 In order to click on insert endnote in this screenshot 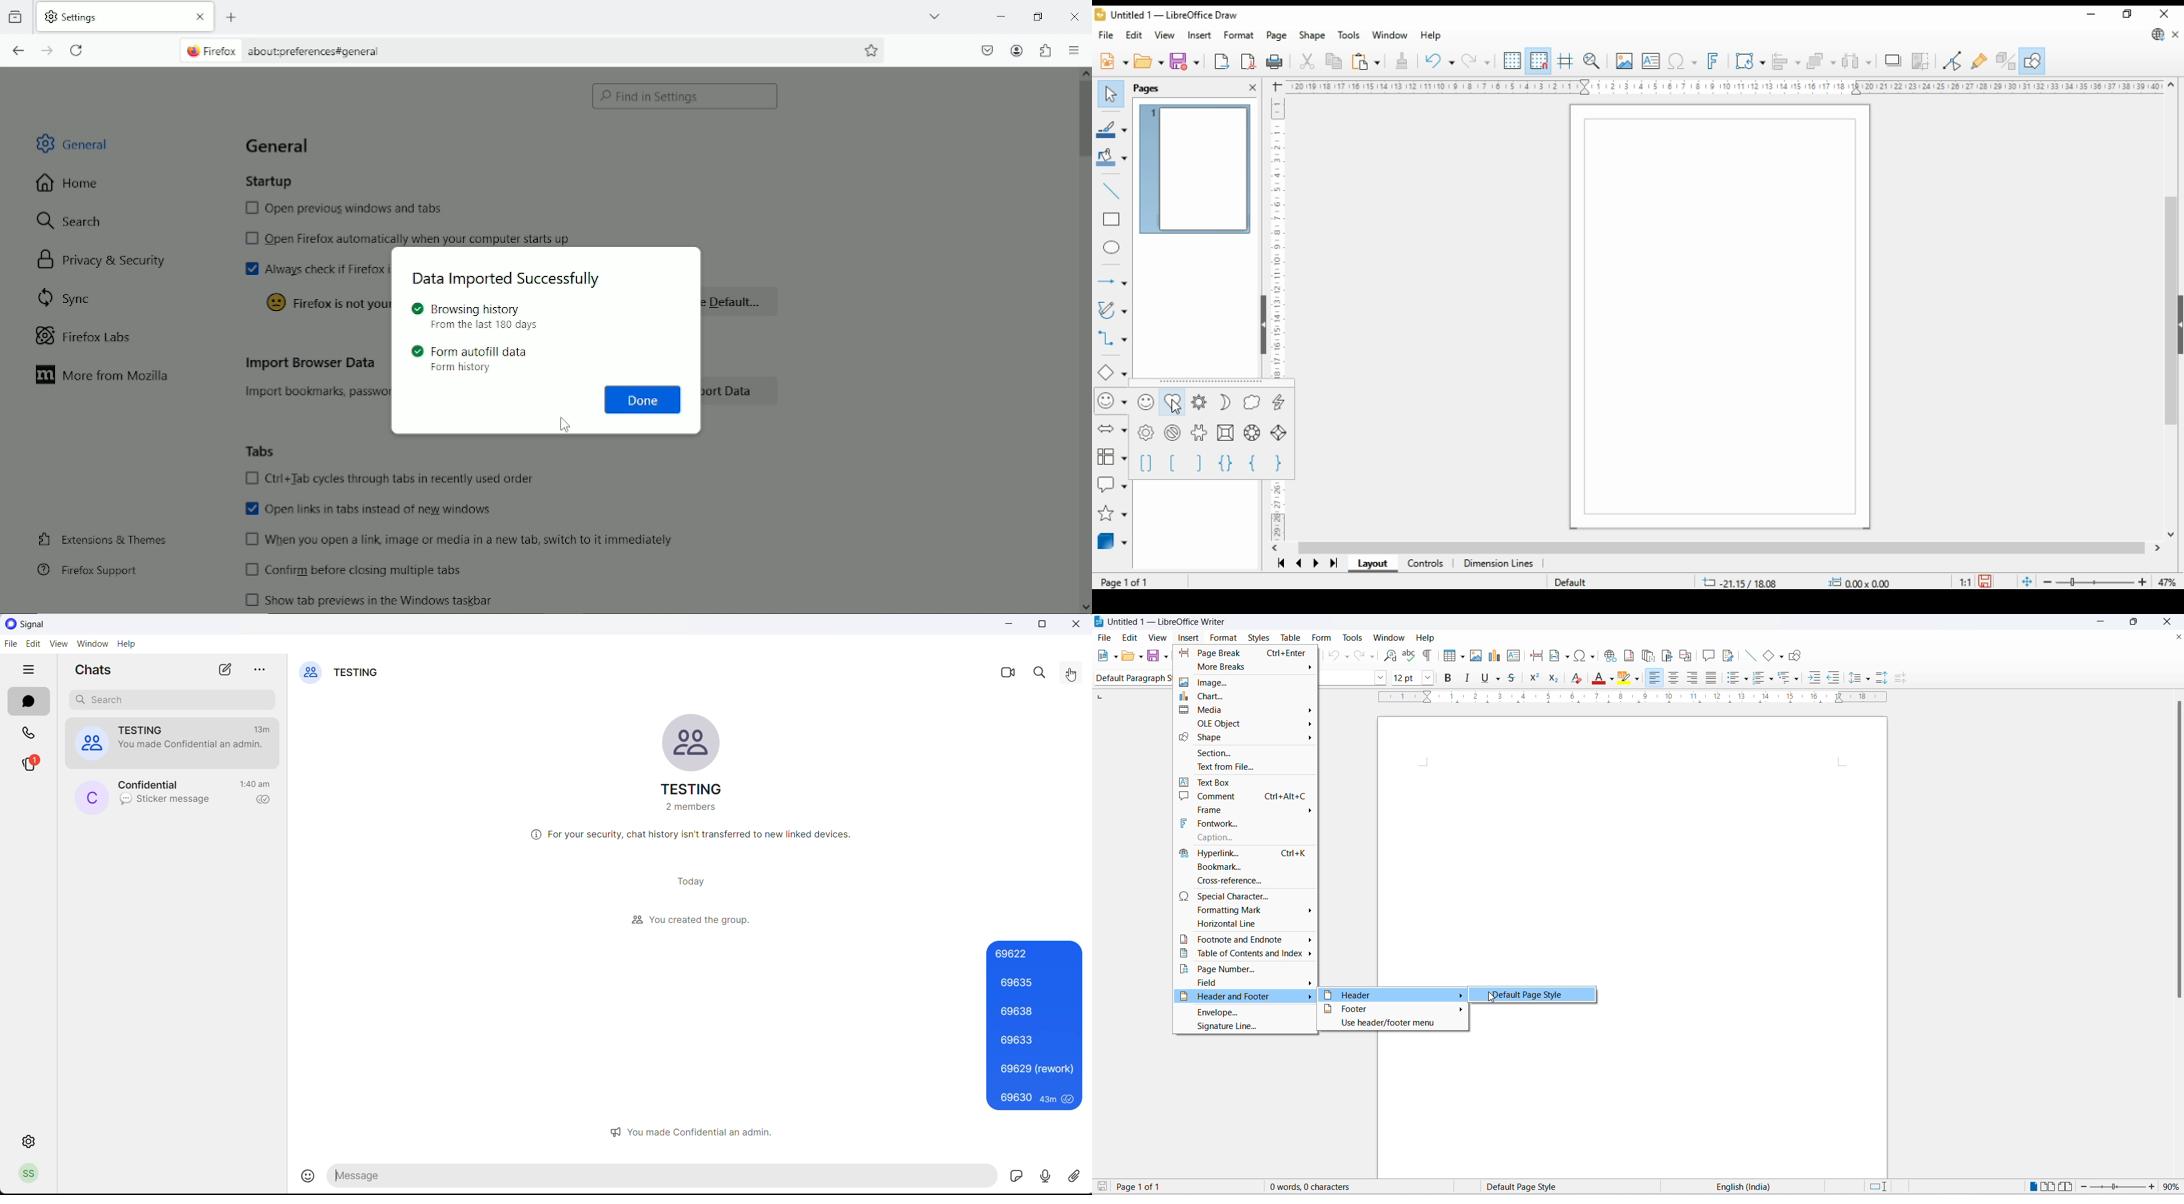, I will do `click(1647, 653)`.